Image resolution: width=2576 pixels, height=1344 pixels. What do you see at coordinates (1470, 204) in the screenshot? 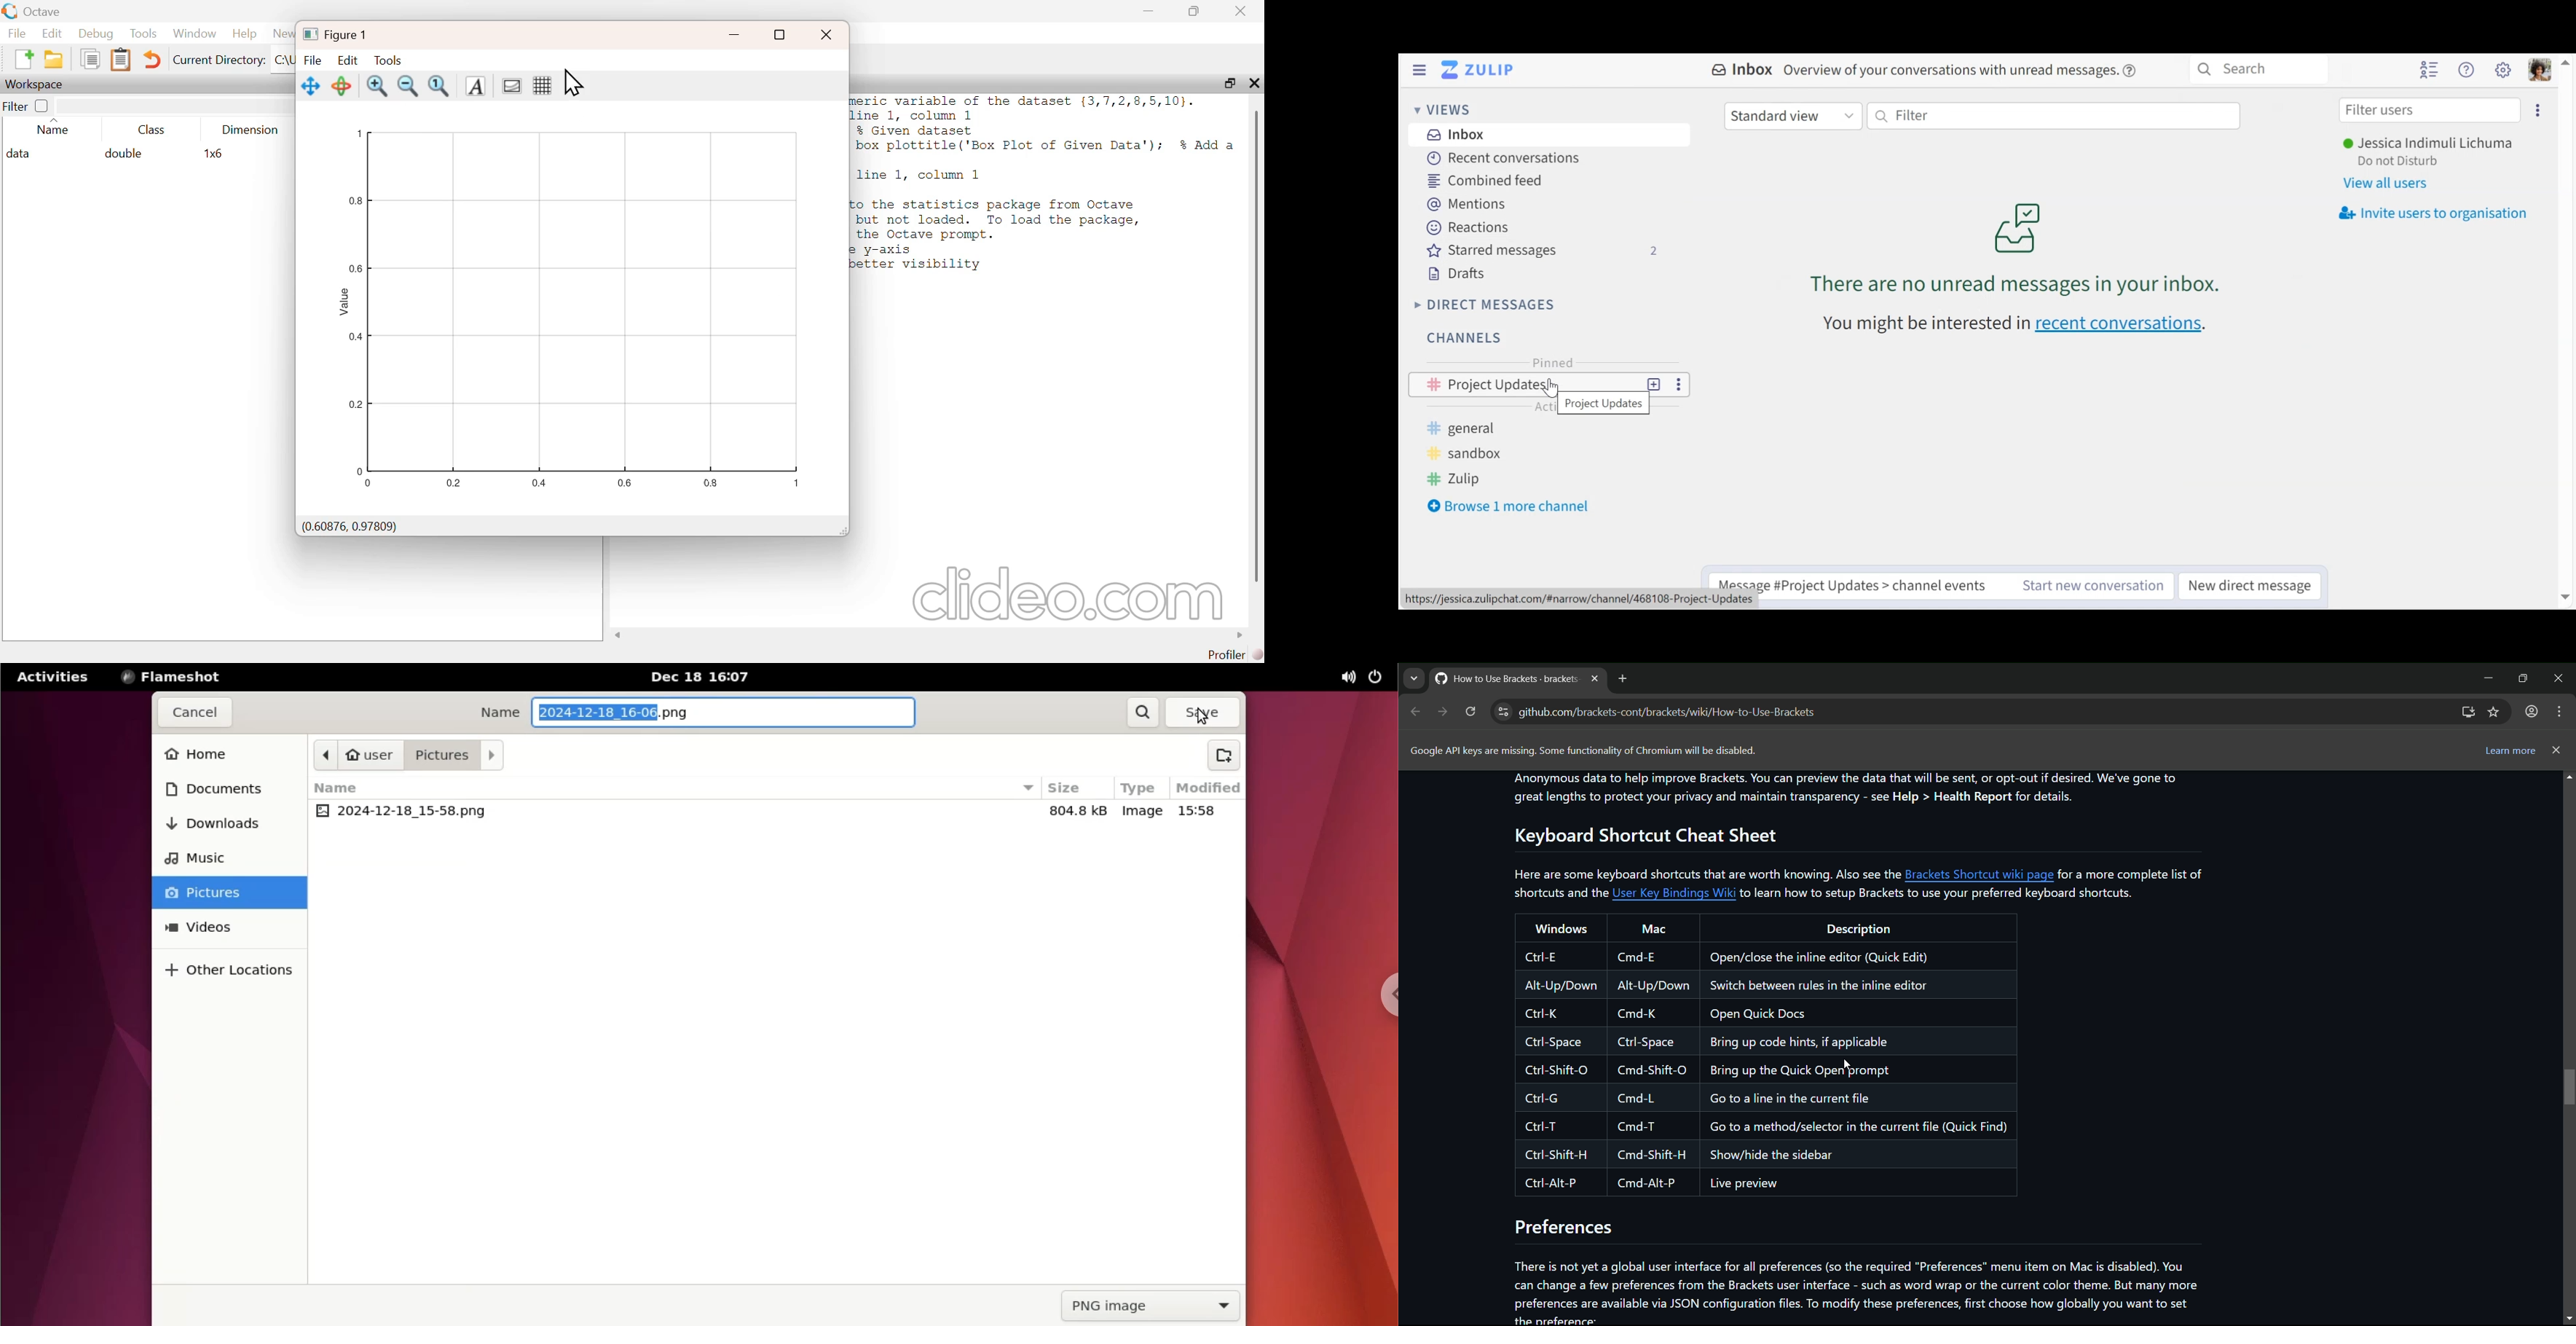
I see `Mentions` at bounding box center [1470, 204].